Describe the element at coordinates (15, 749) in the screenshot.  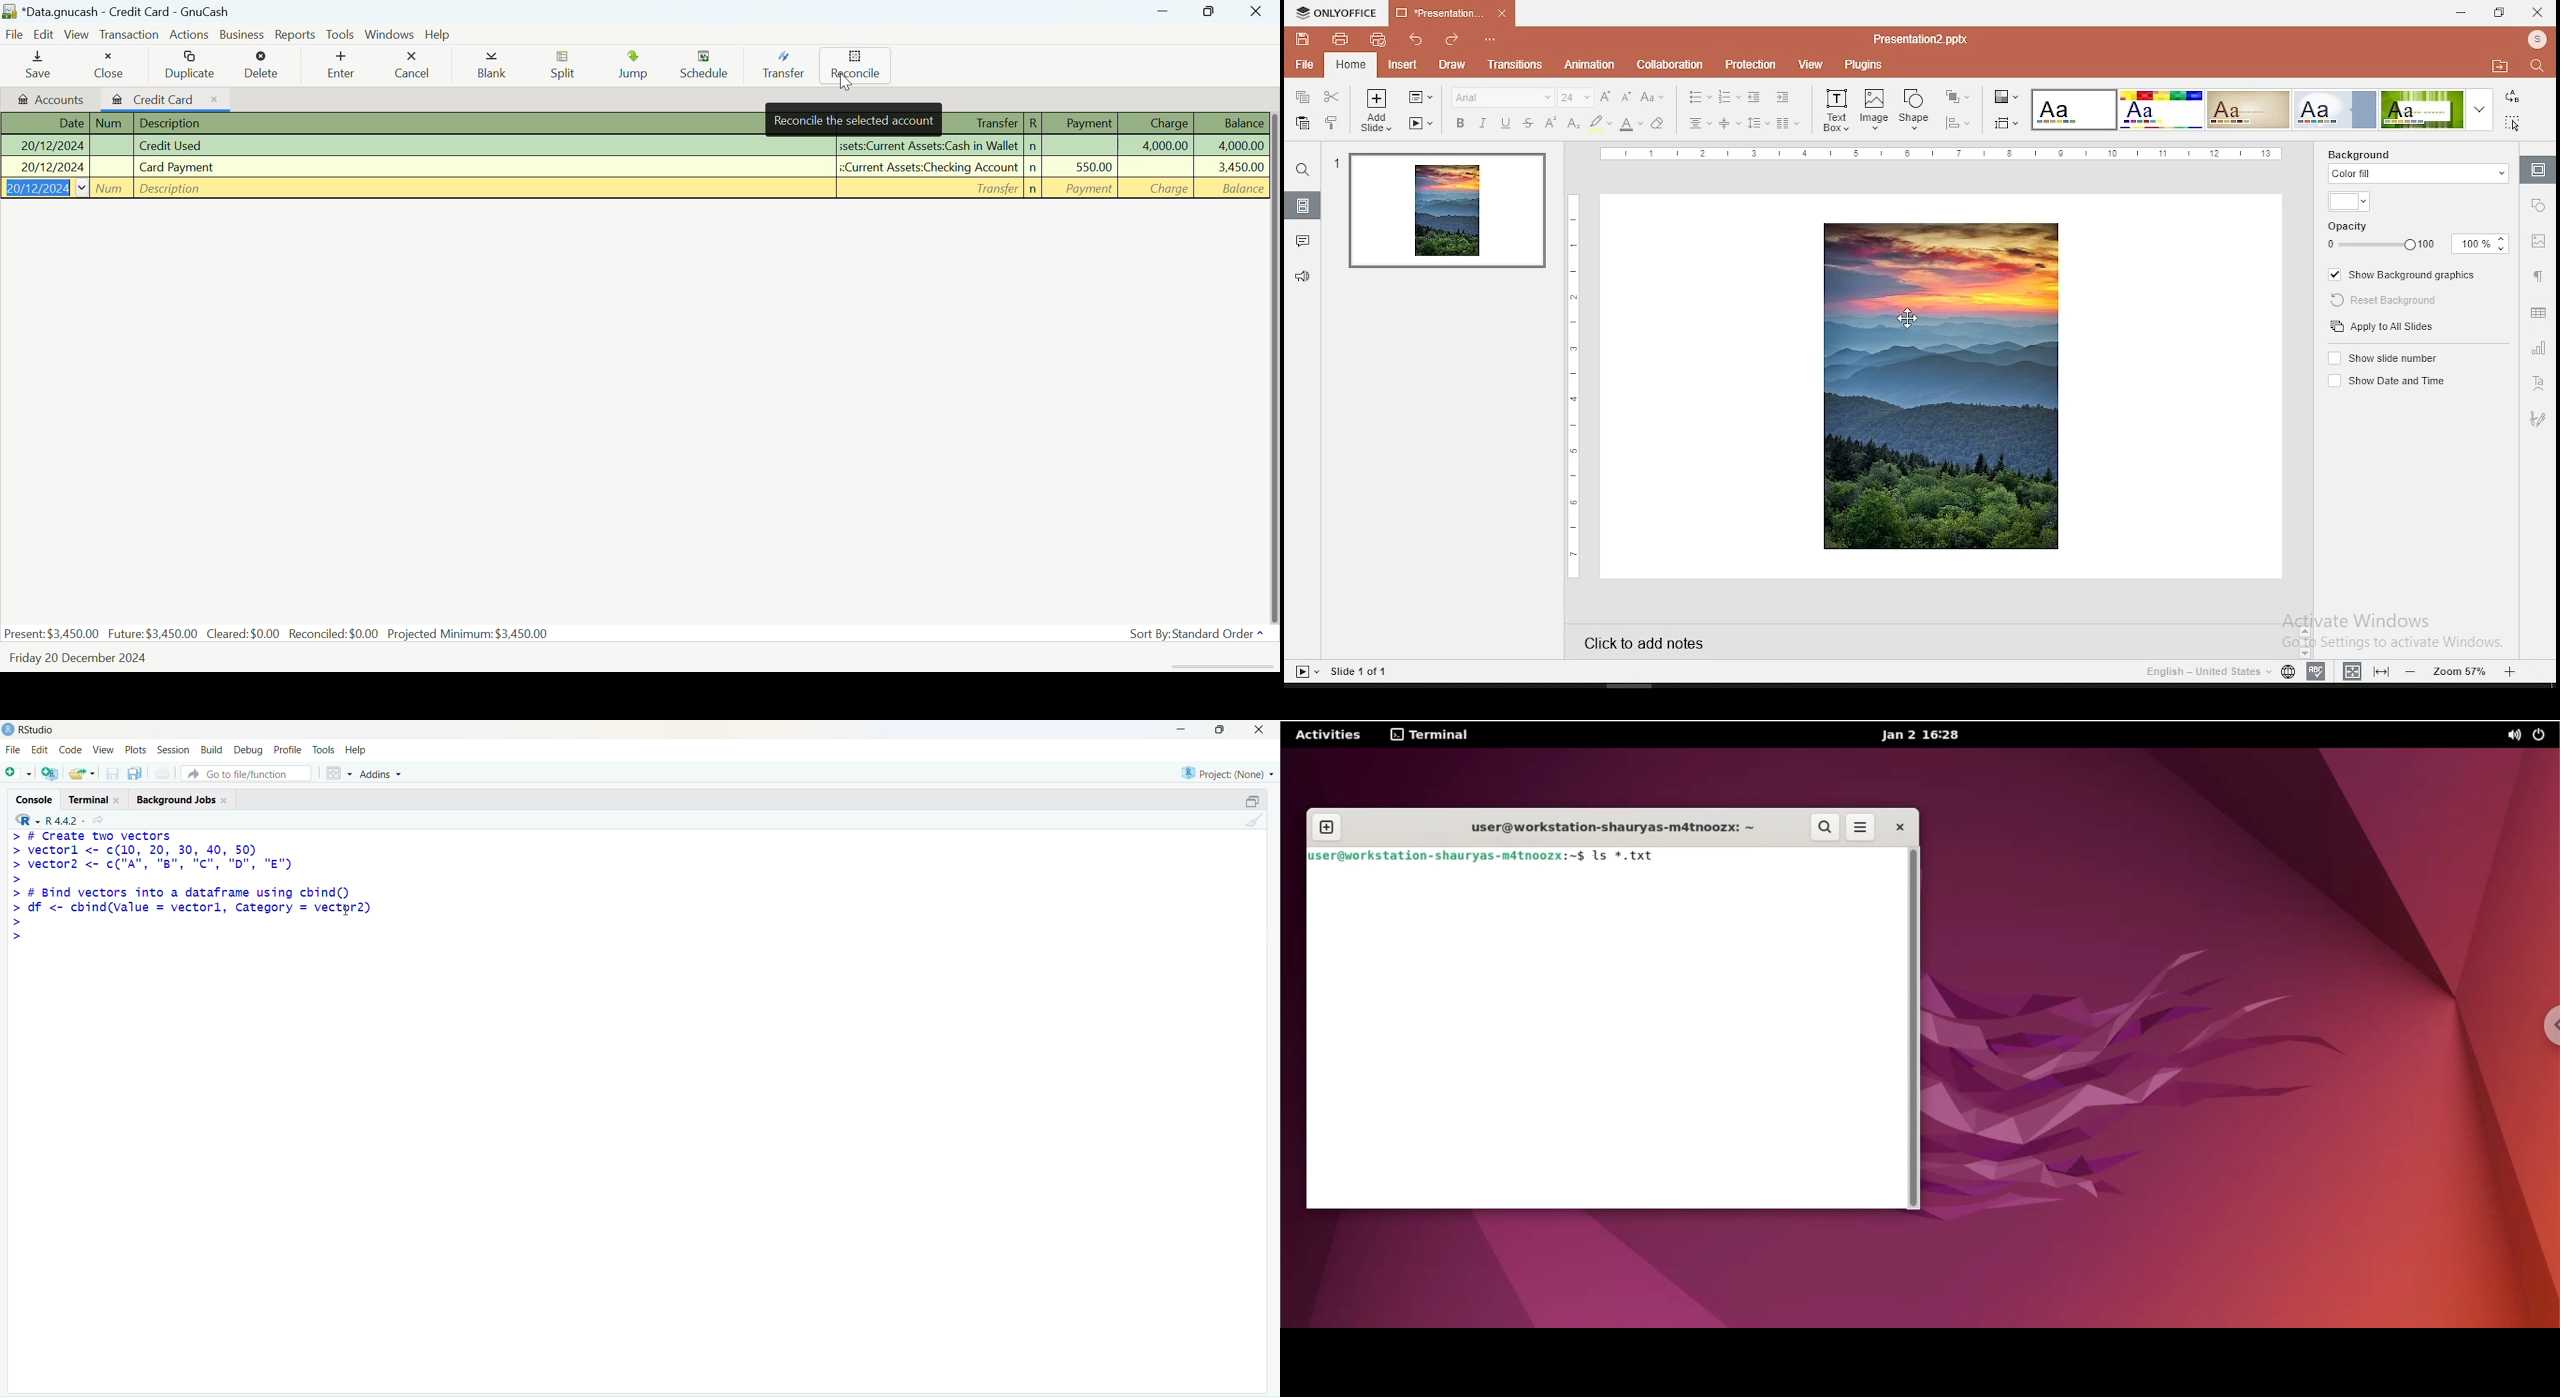
I see `File` at that location.